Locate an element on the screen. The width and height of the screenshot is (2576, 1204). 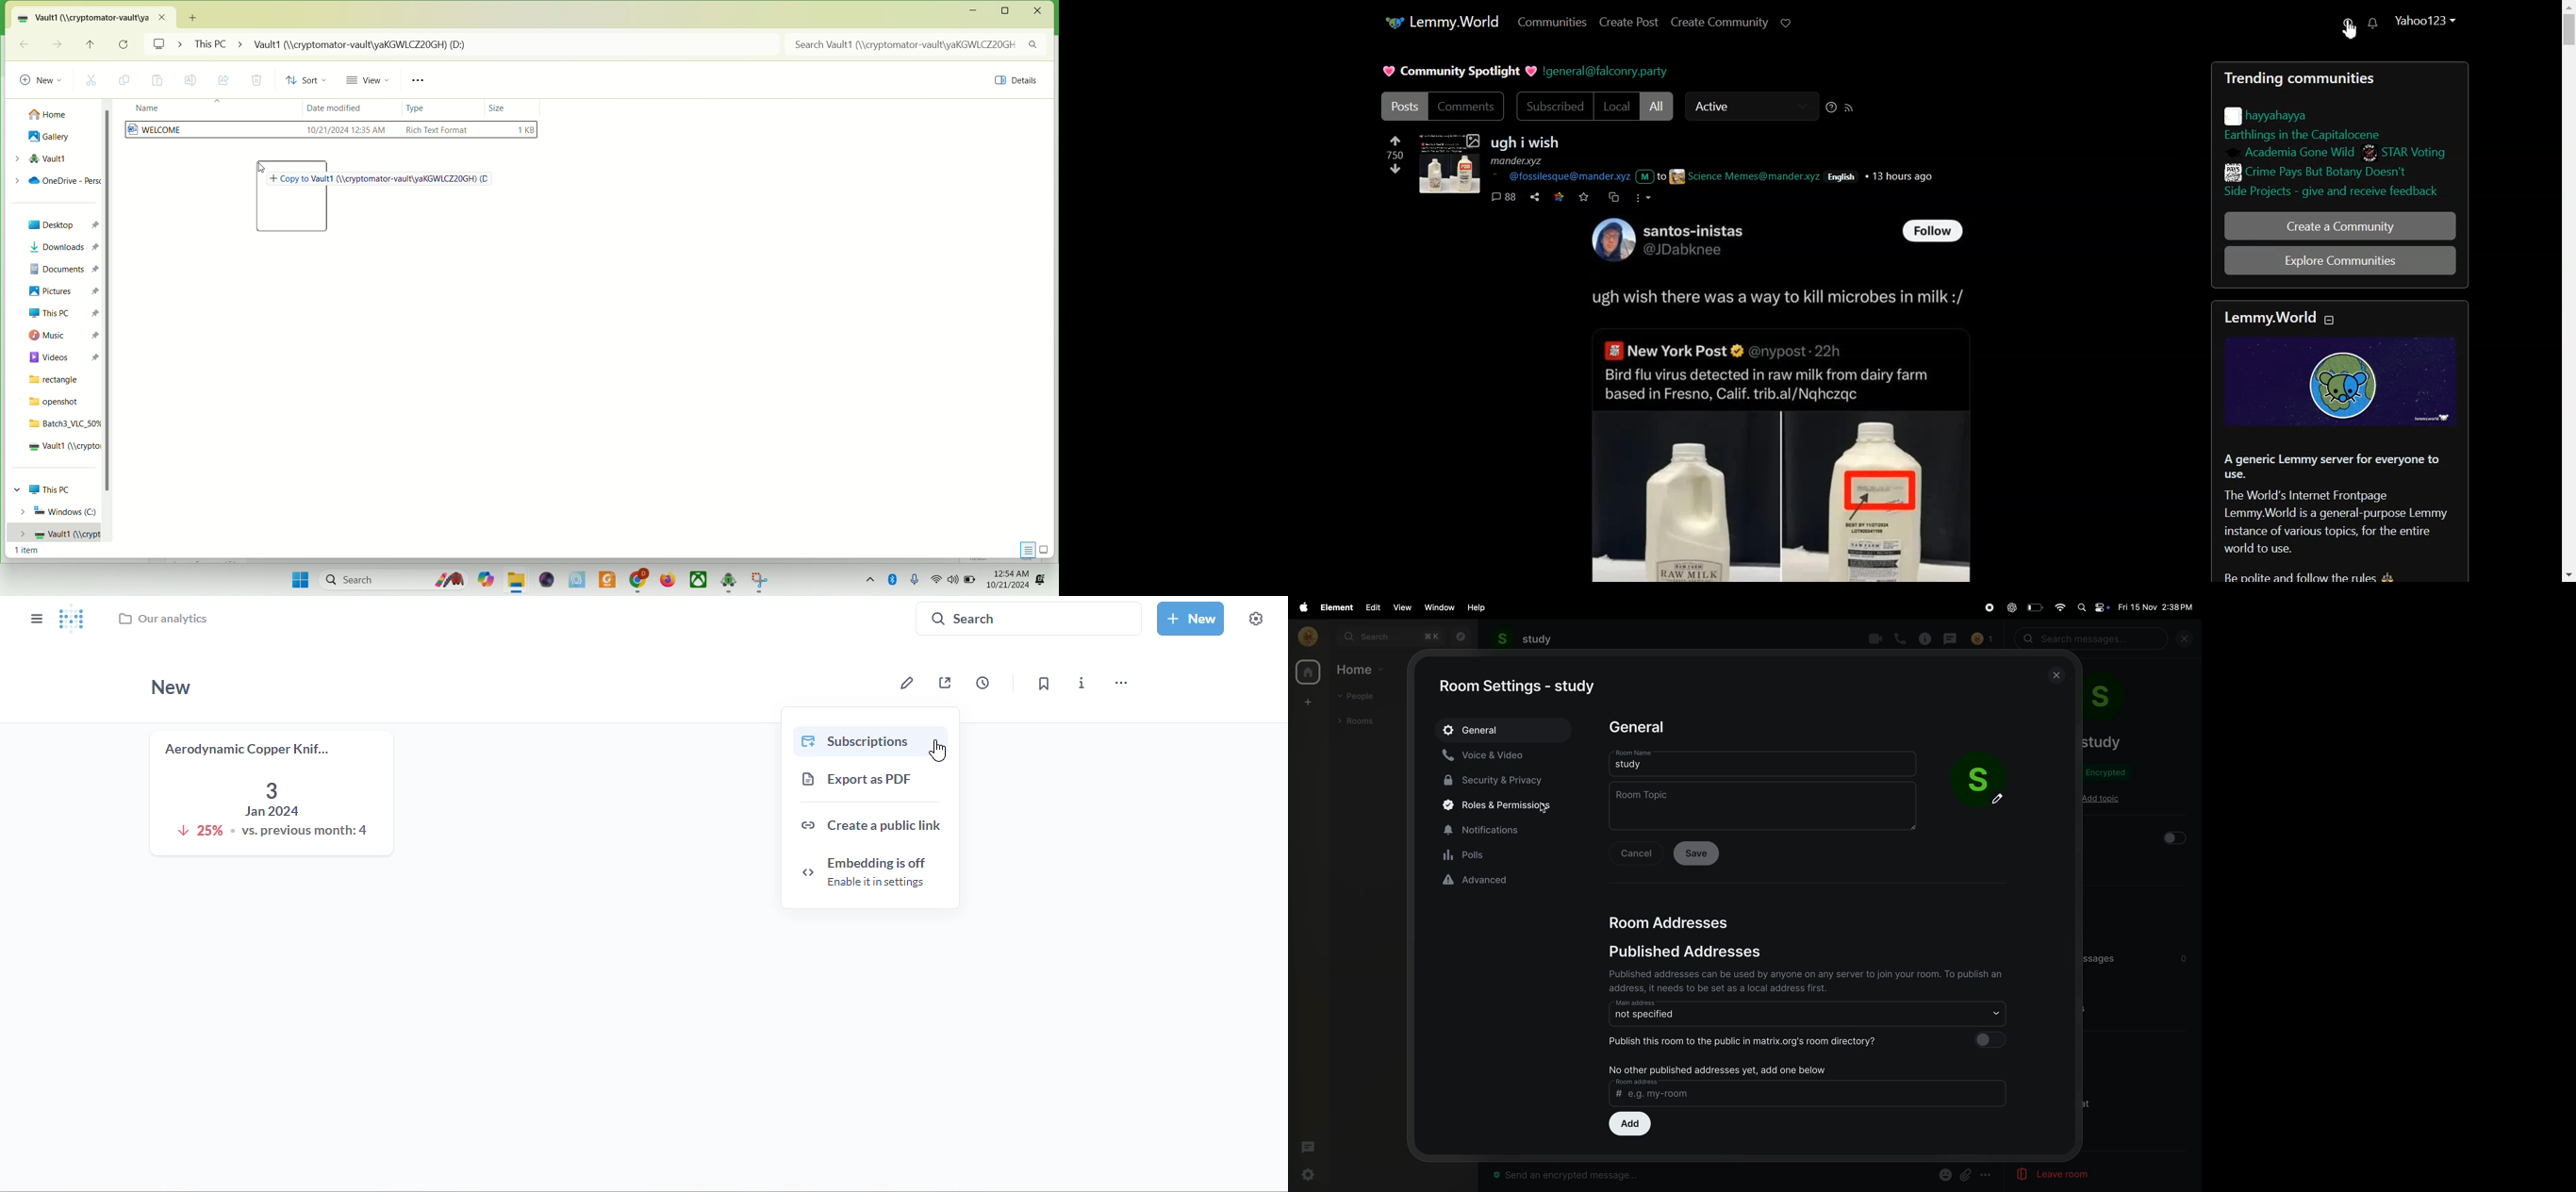
folder is located at coordinates (287, 196).